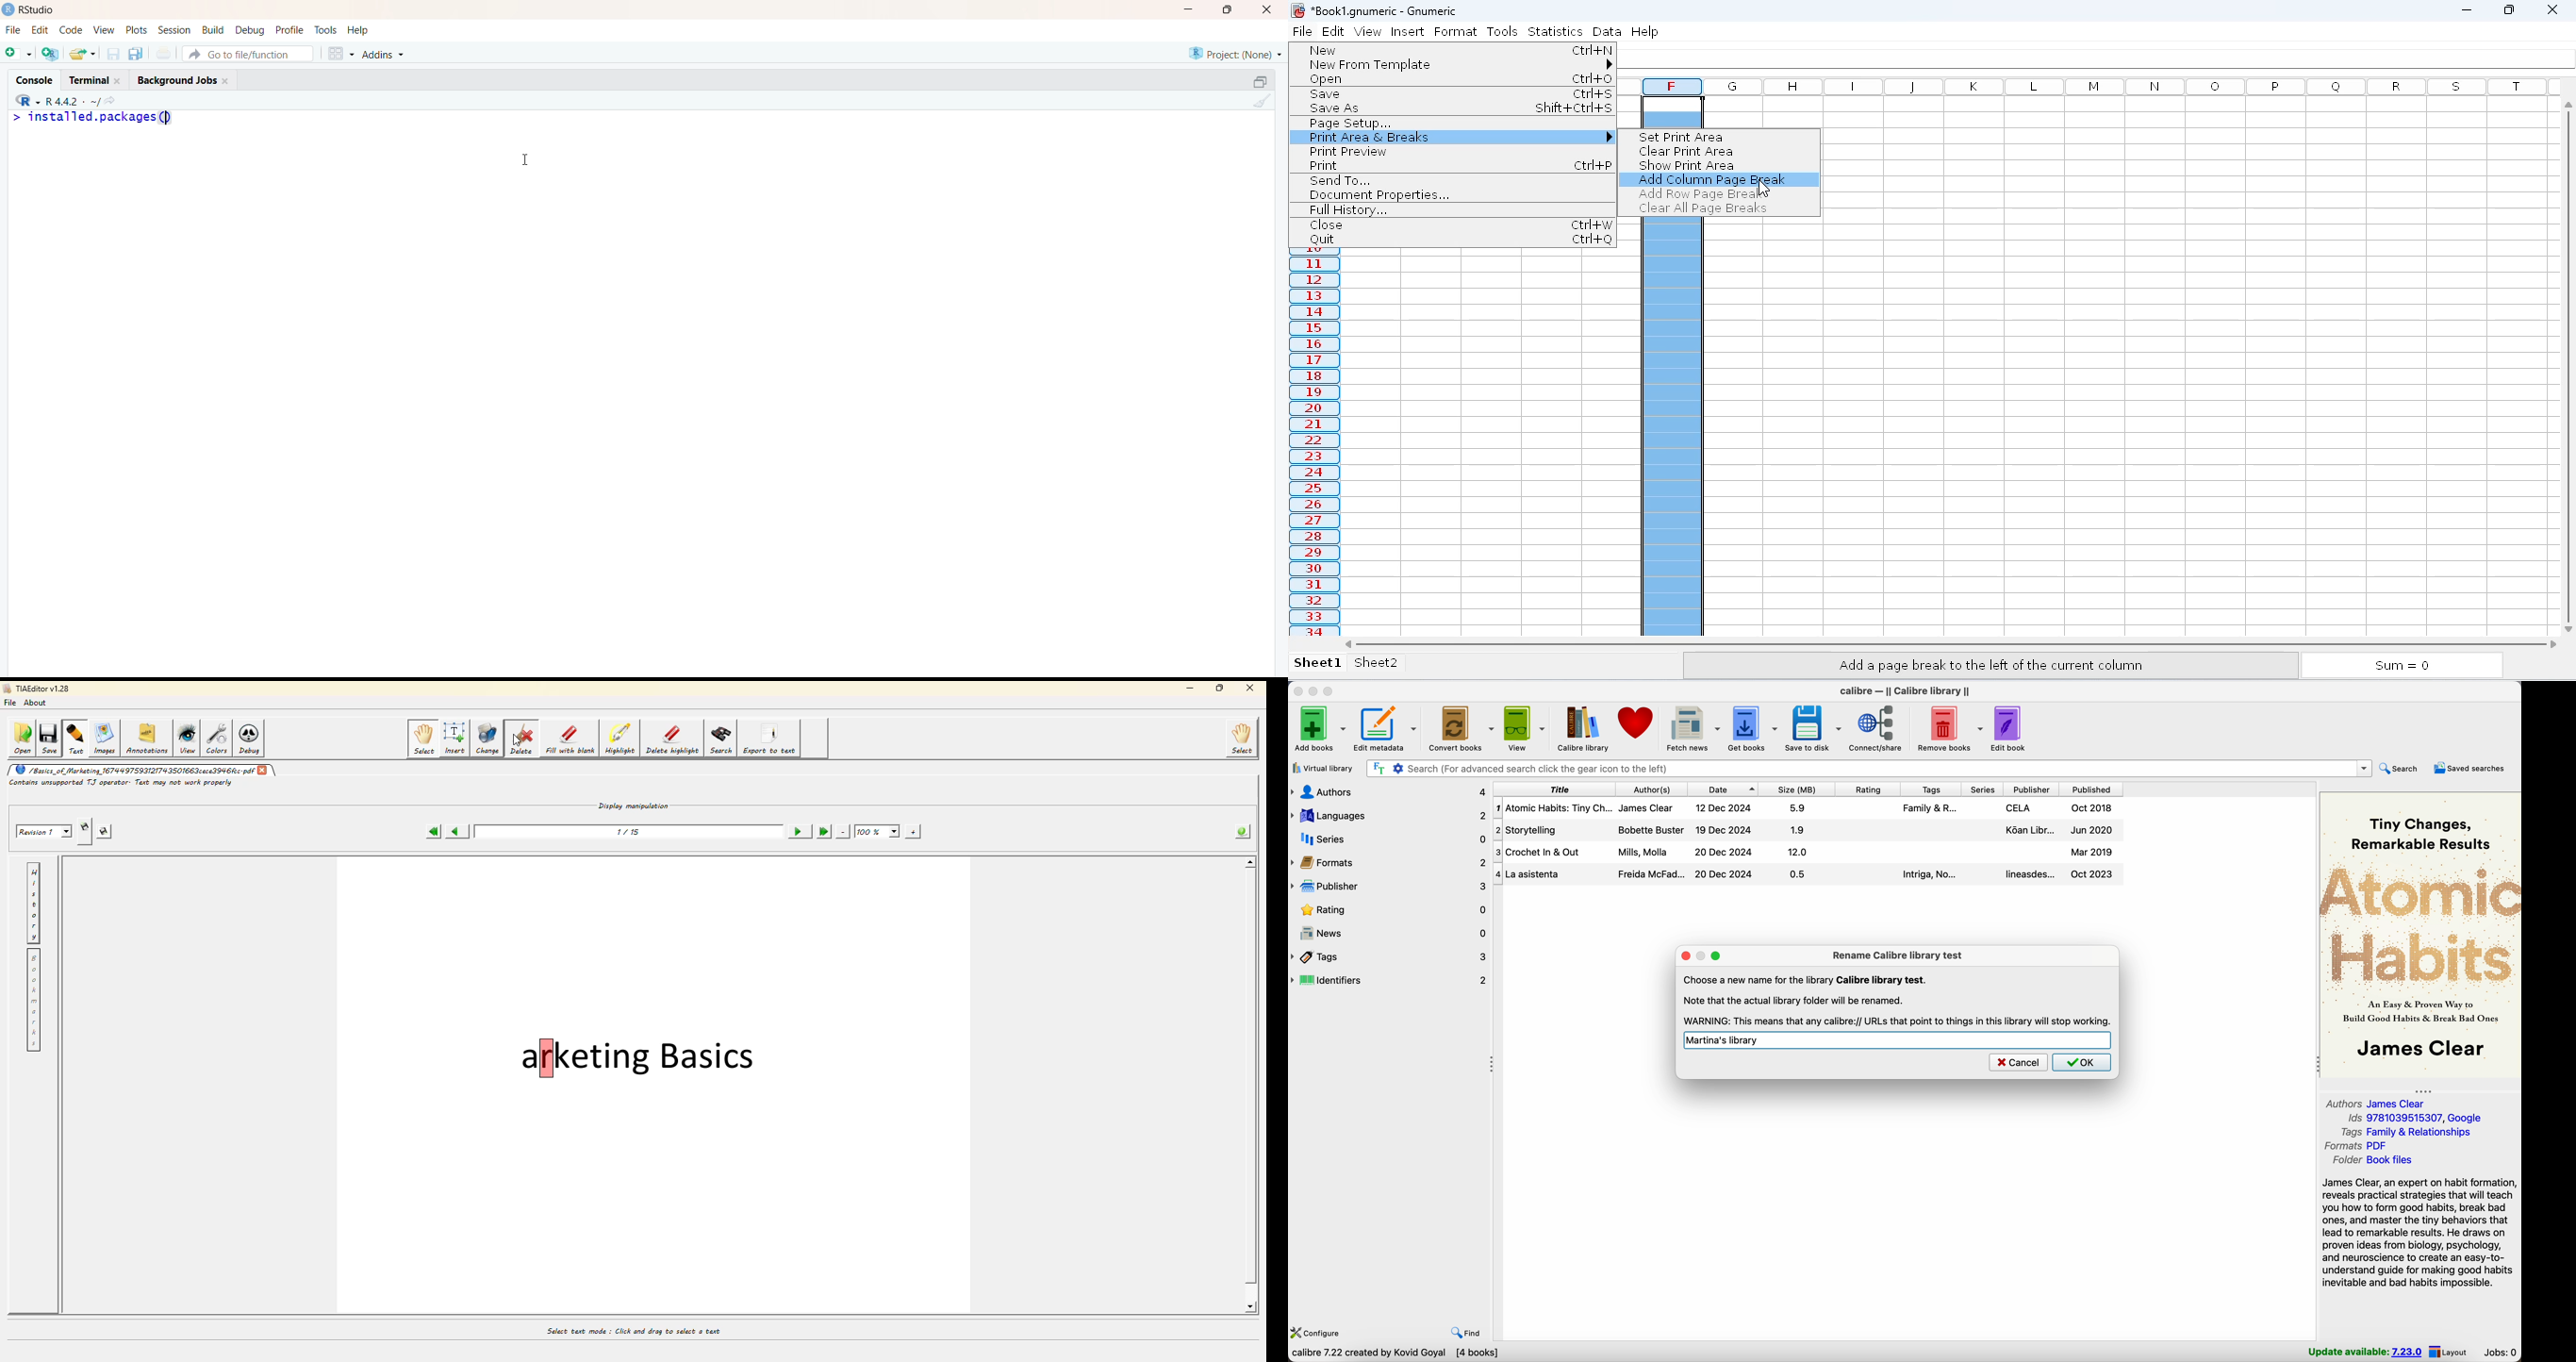 This screenshot has width=2576, height=1372. What do you see at coordinates (152, 142) in the screenshot?
I see `>console log` at bounding box center [152, 142].